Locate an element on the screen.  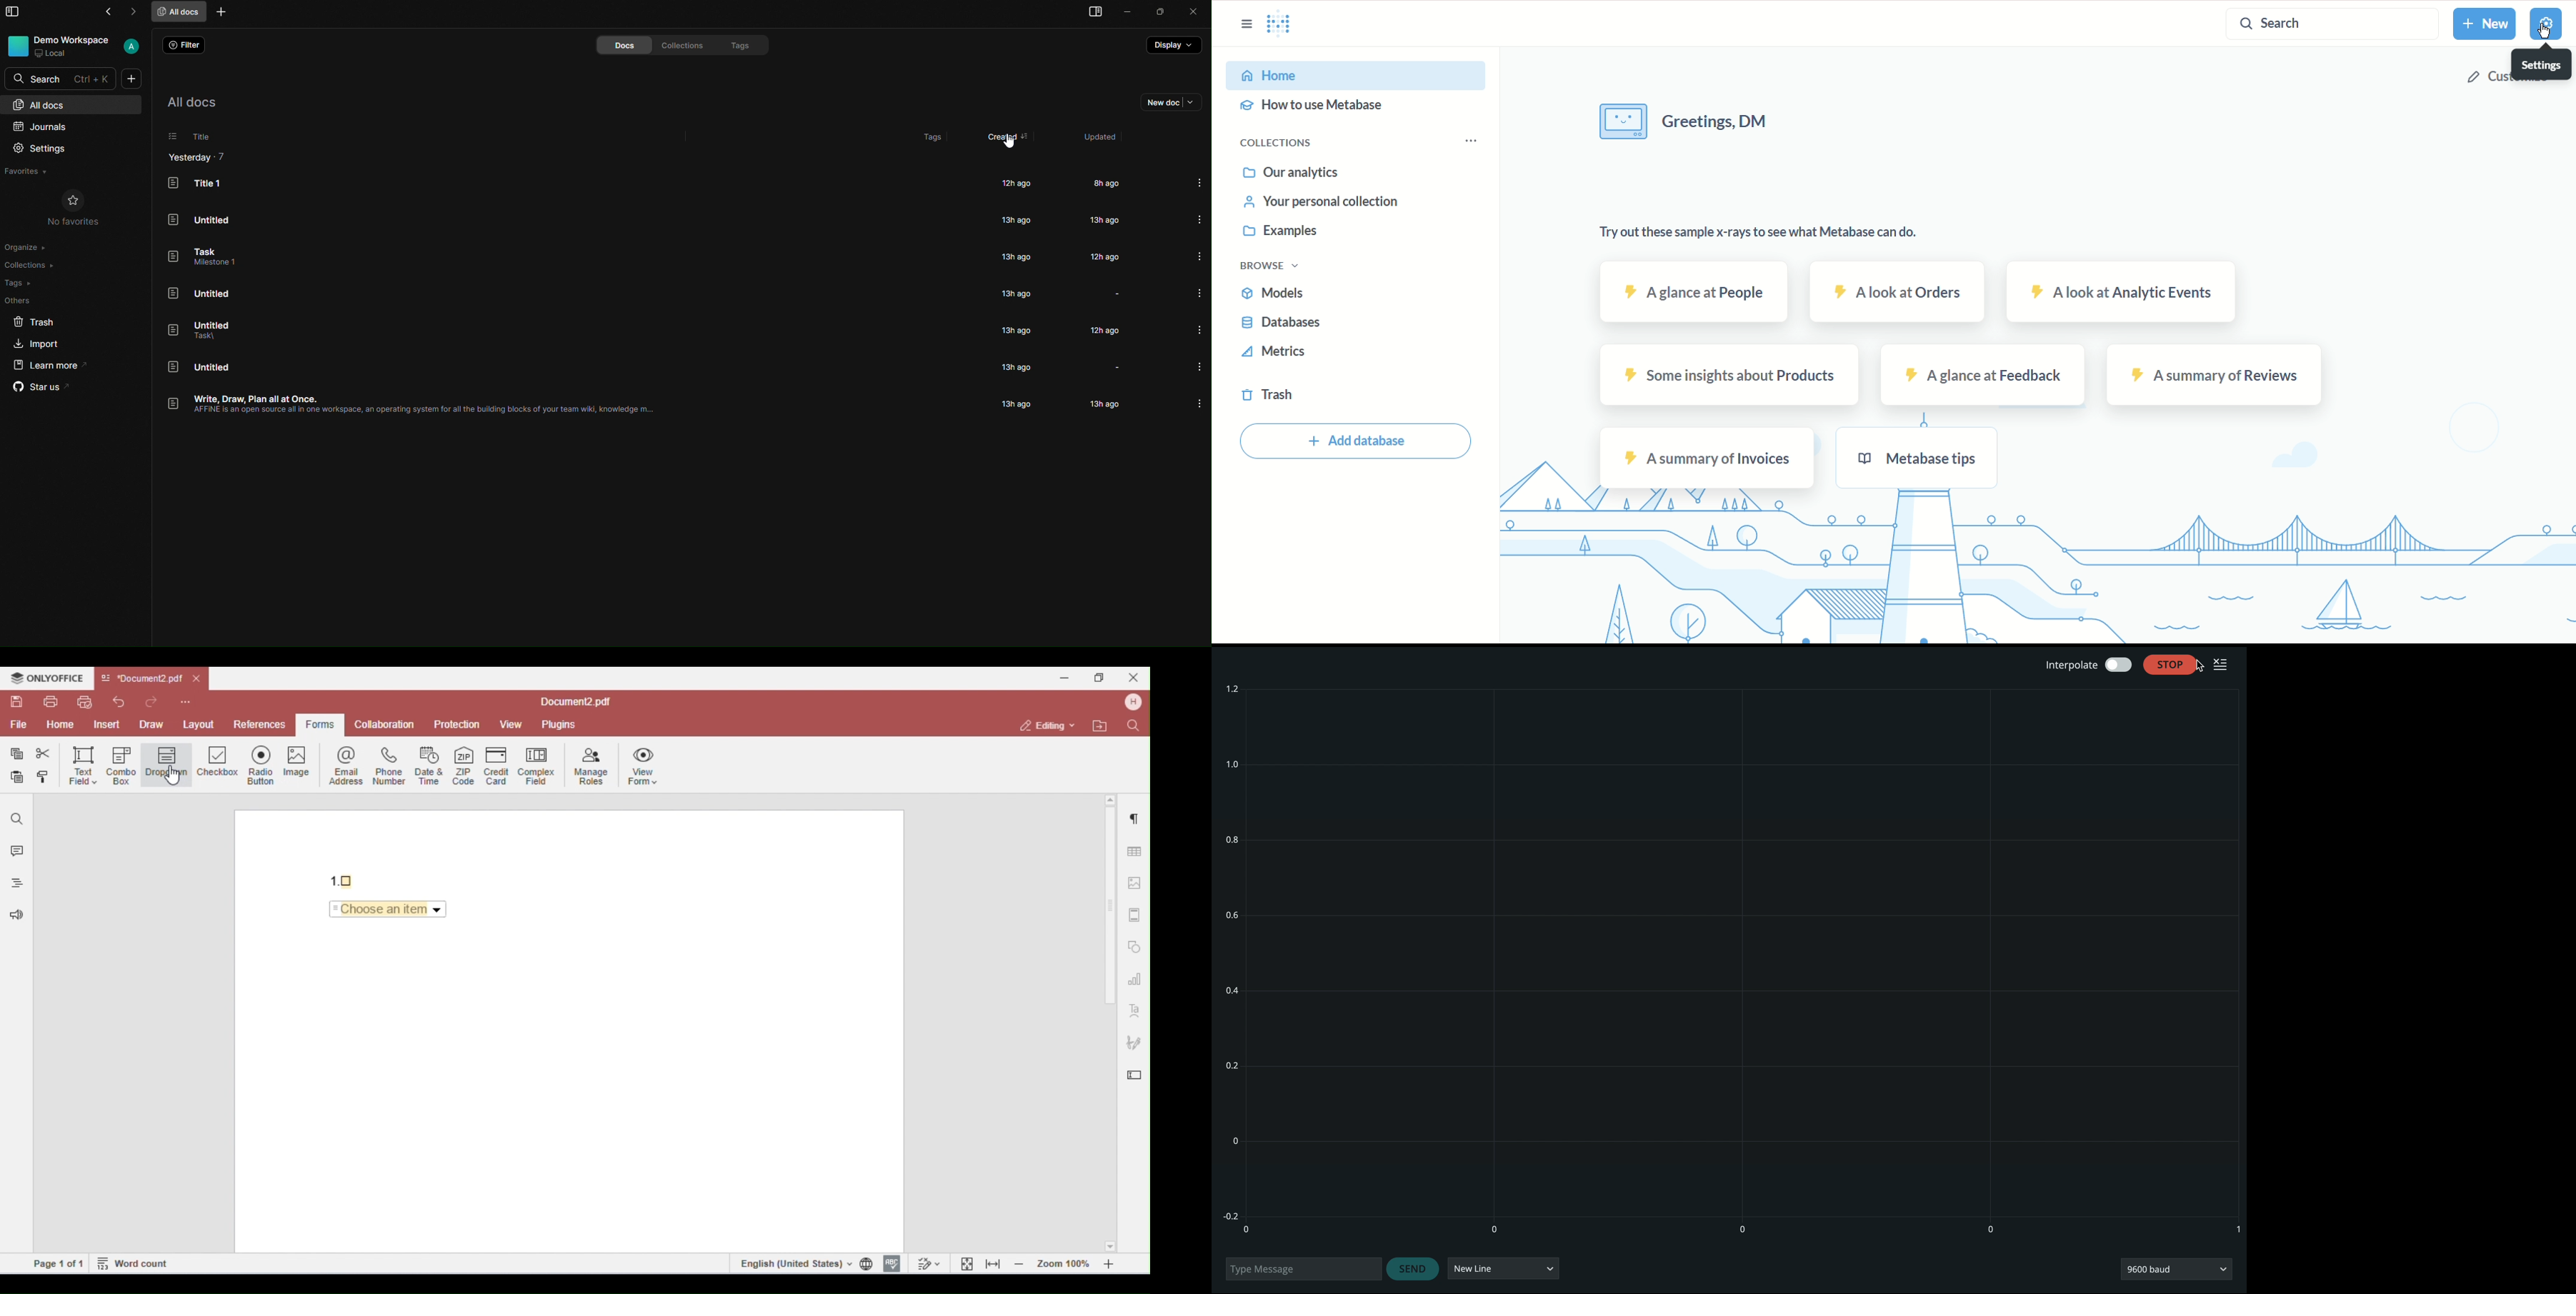
Try out these samples x-rays to see what Metabase can do is located at coordinates (1745, 228).